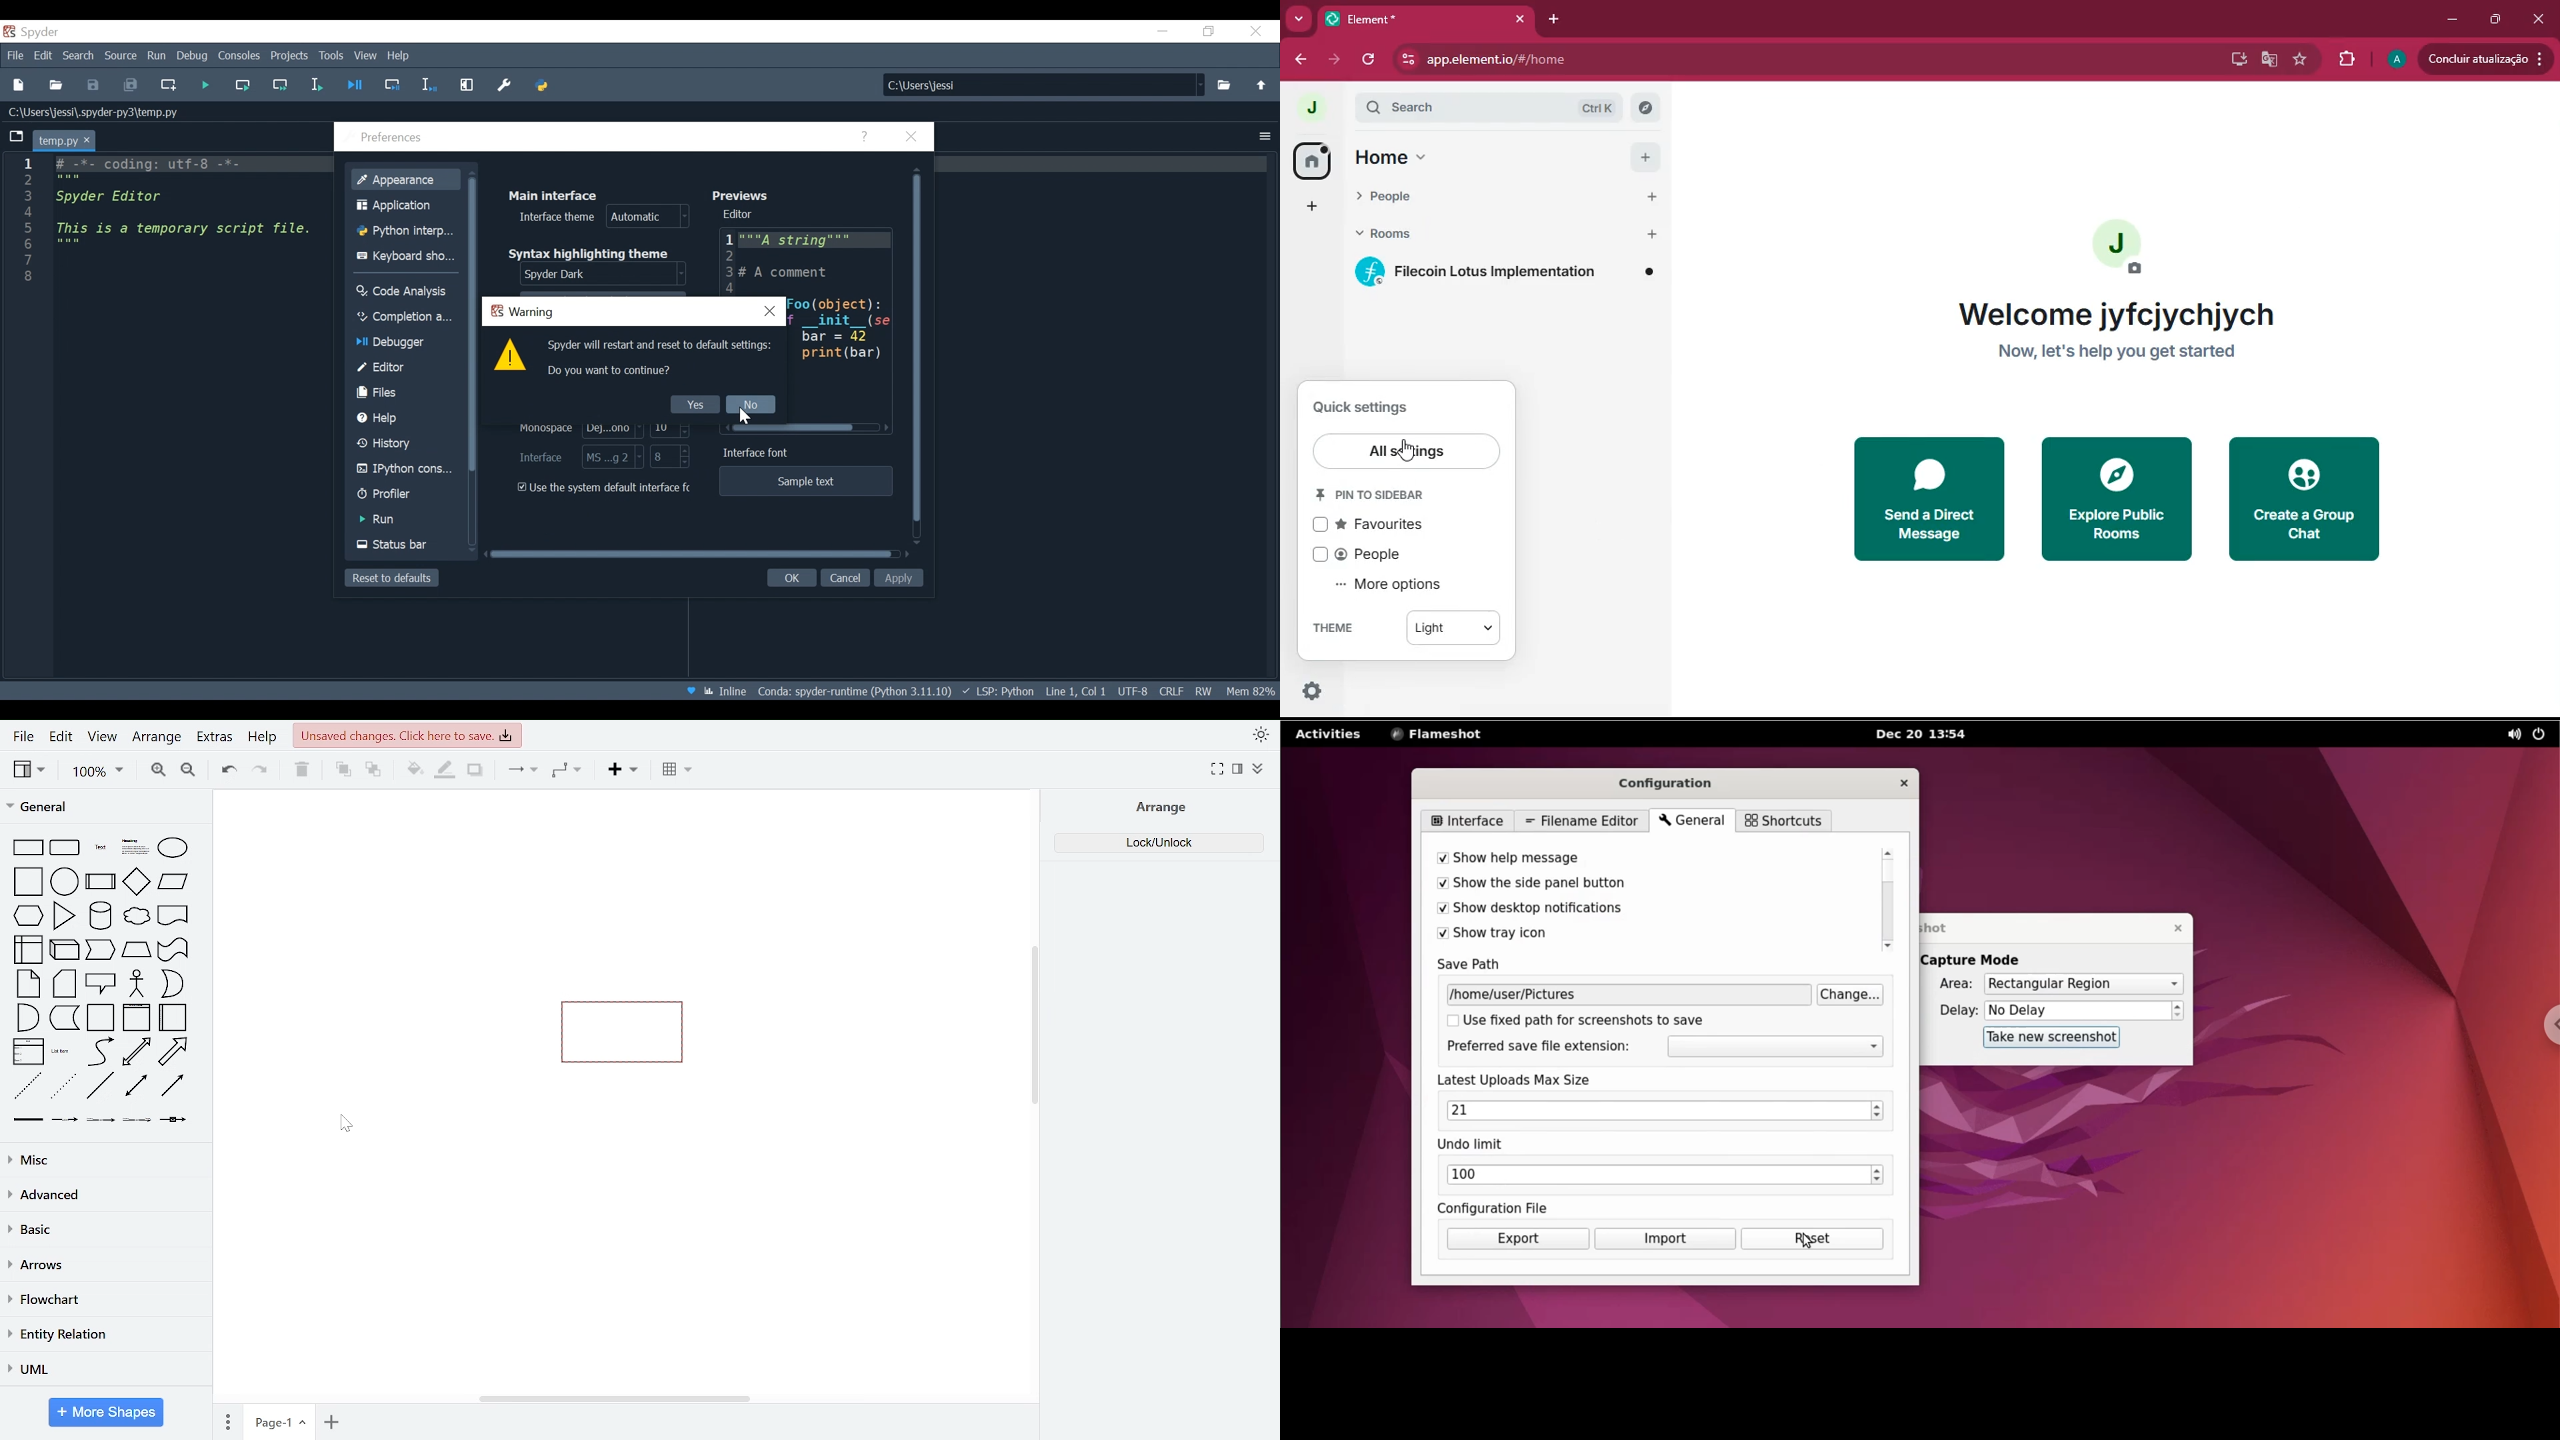 The width and height of the screenshot is (2576, 1456). Describe the element at coordinates (759, 453) in the screenshot. I see `Interface font` at that location.